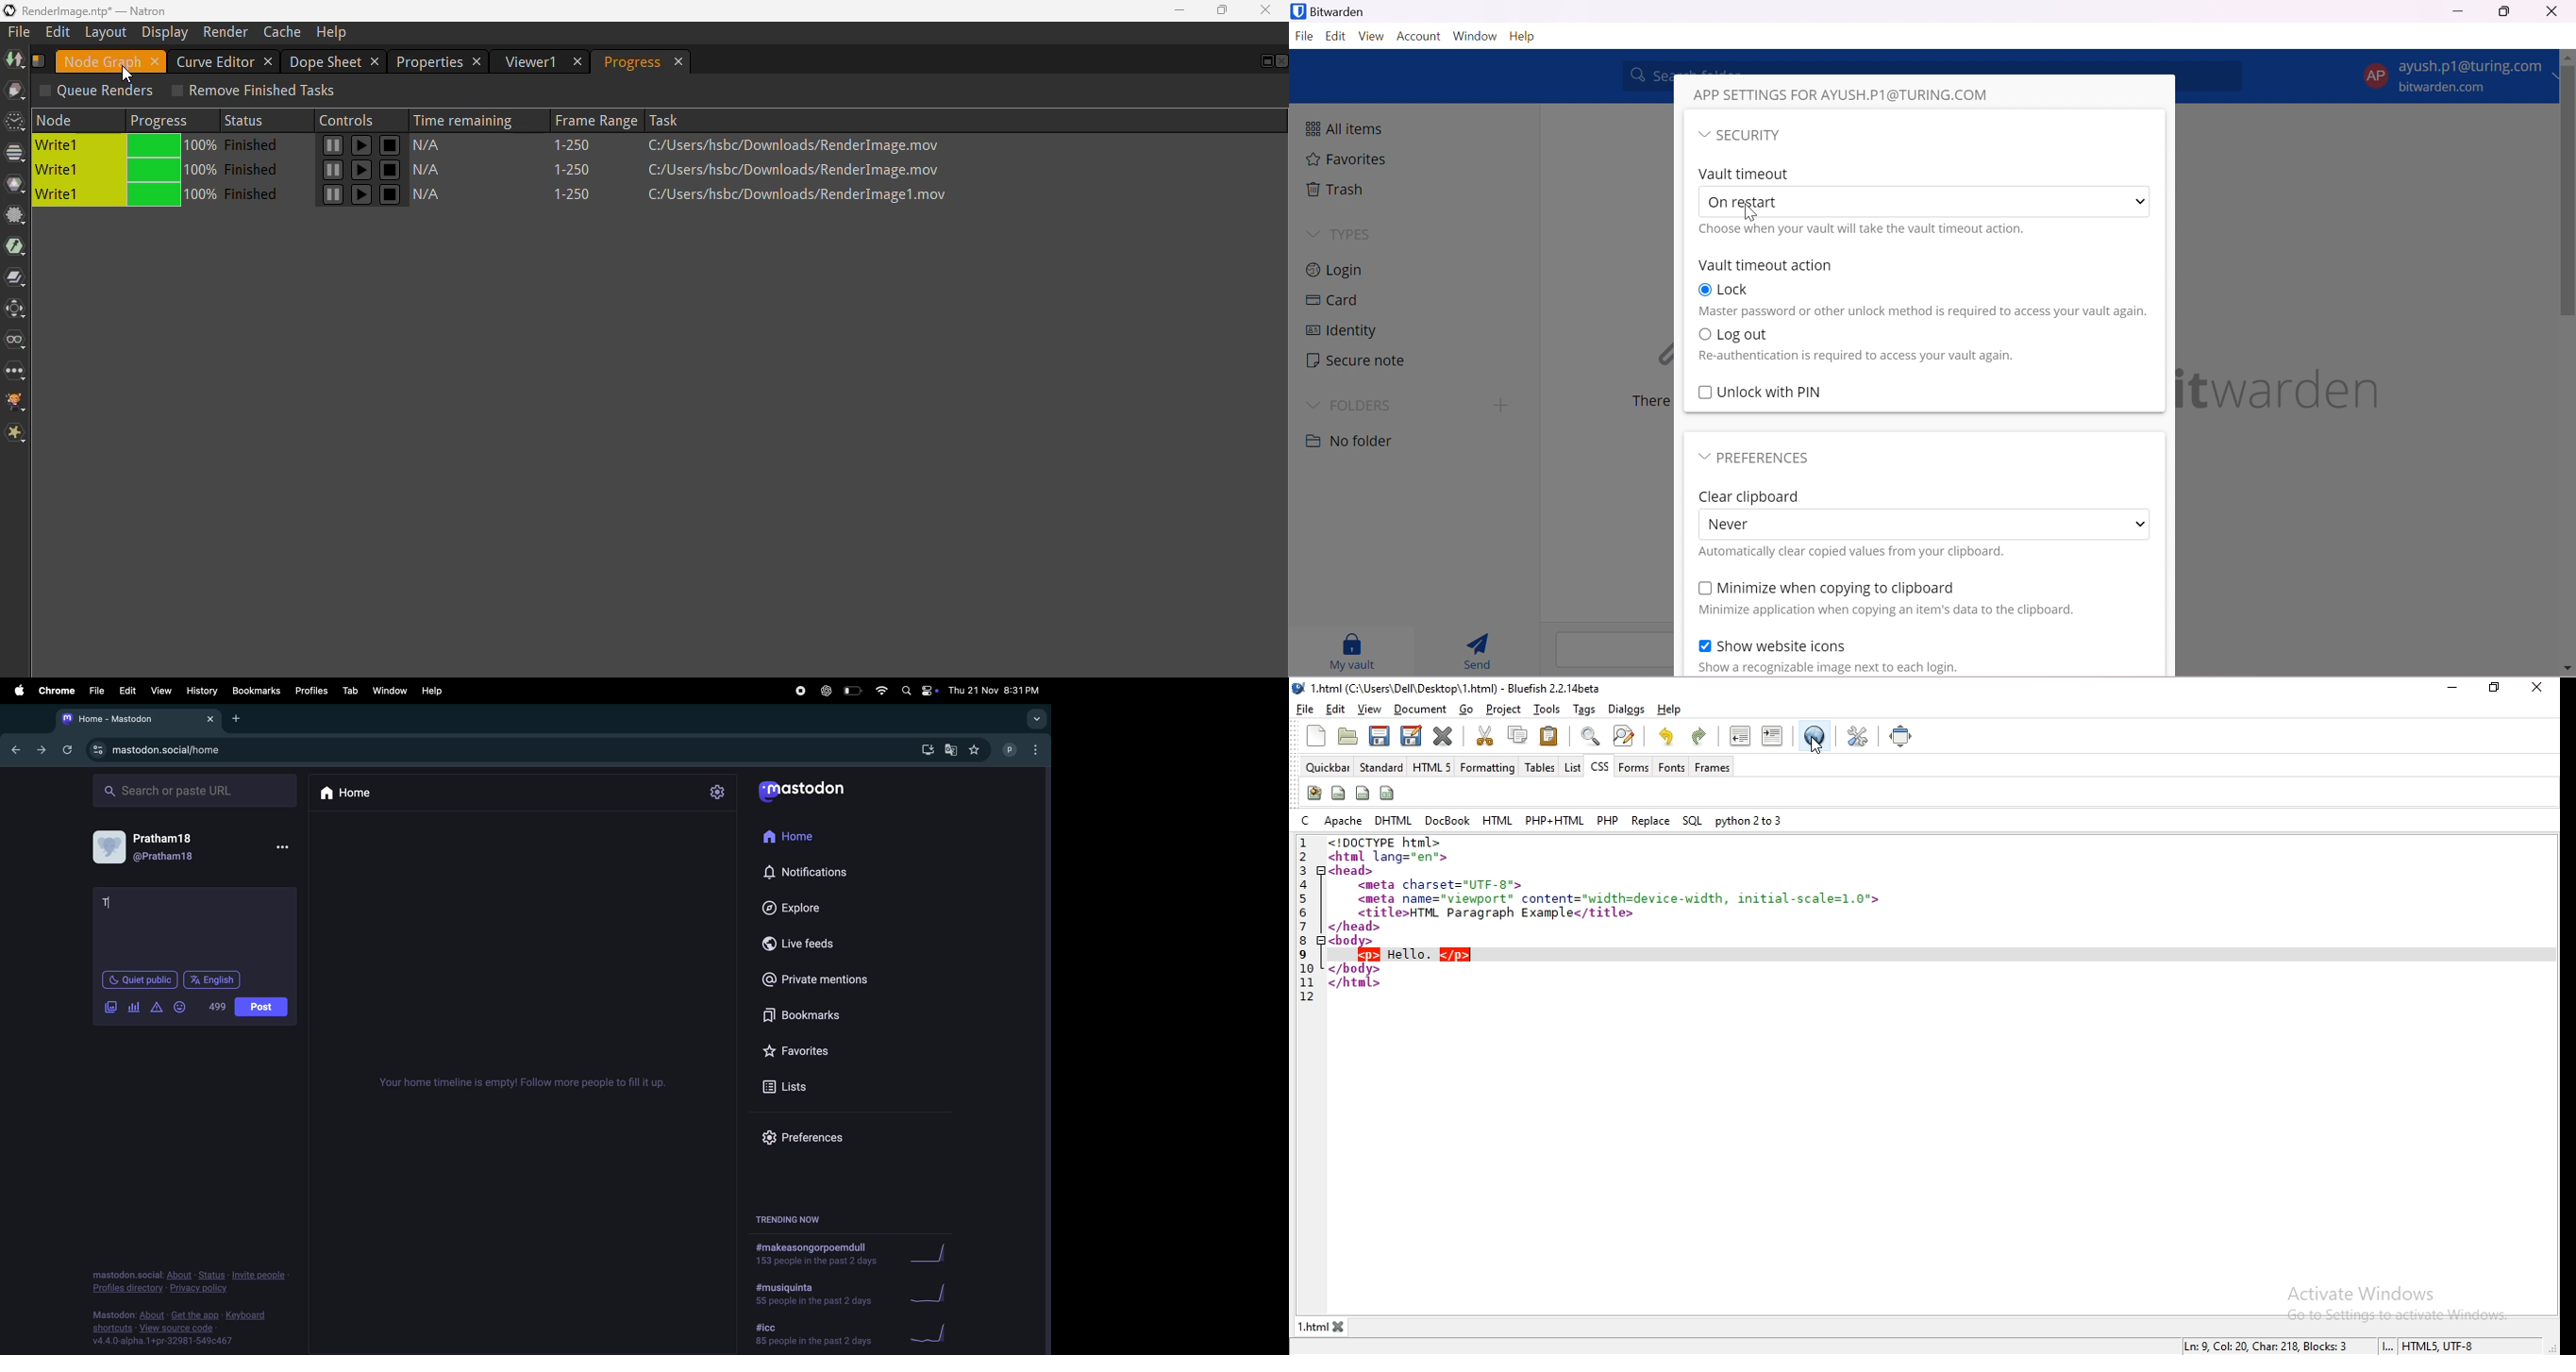  Describe the element at coordinates (814, 1252) in the screenshot. I see `hashtag` at that location.